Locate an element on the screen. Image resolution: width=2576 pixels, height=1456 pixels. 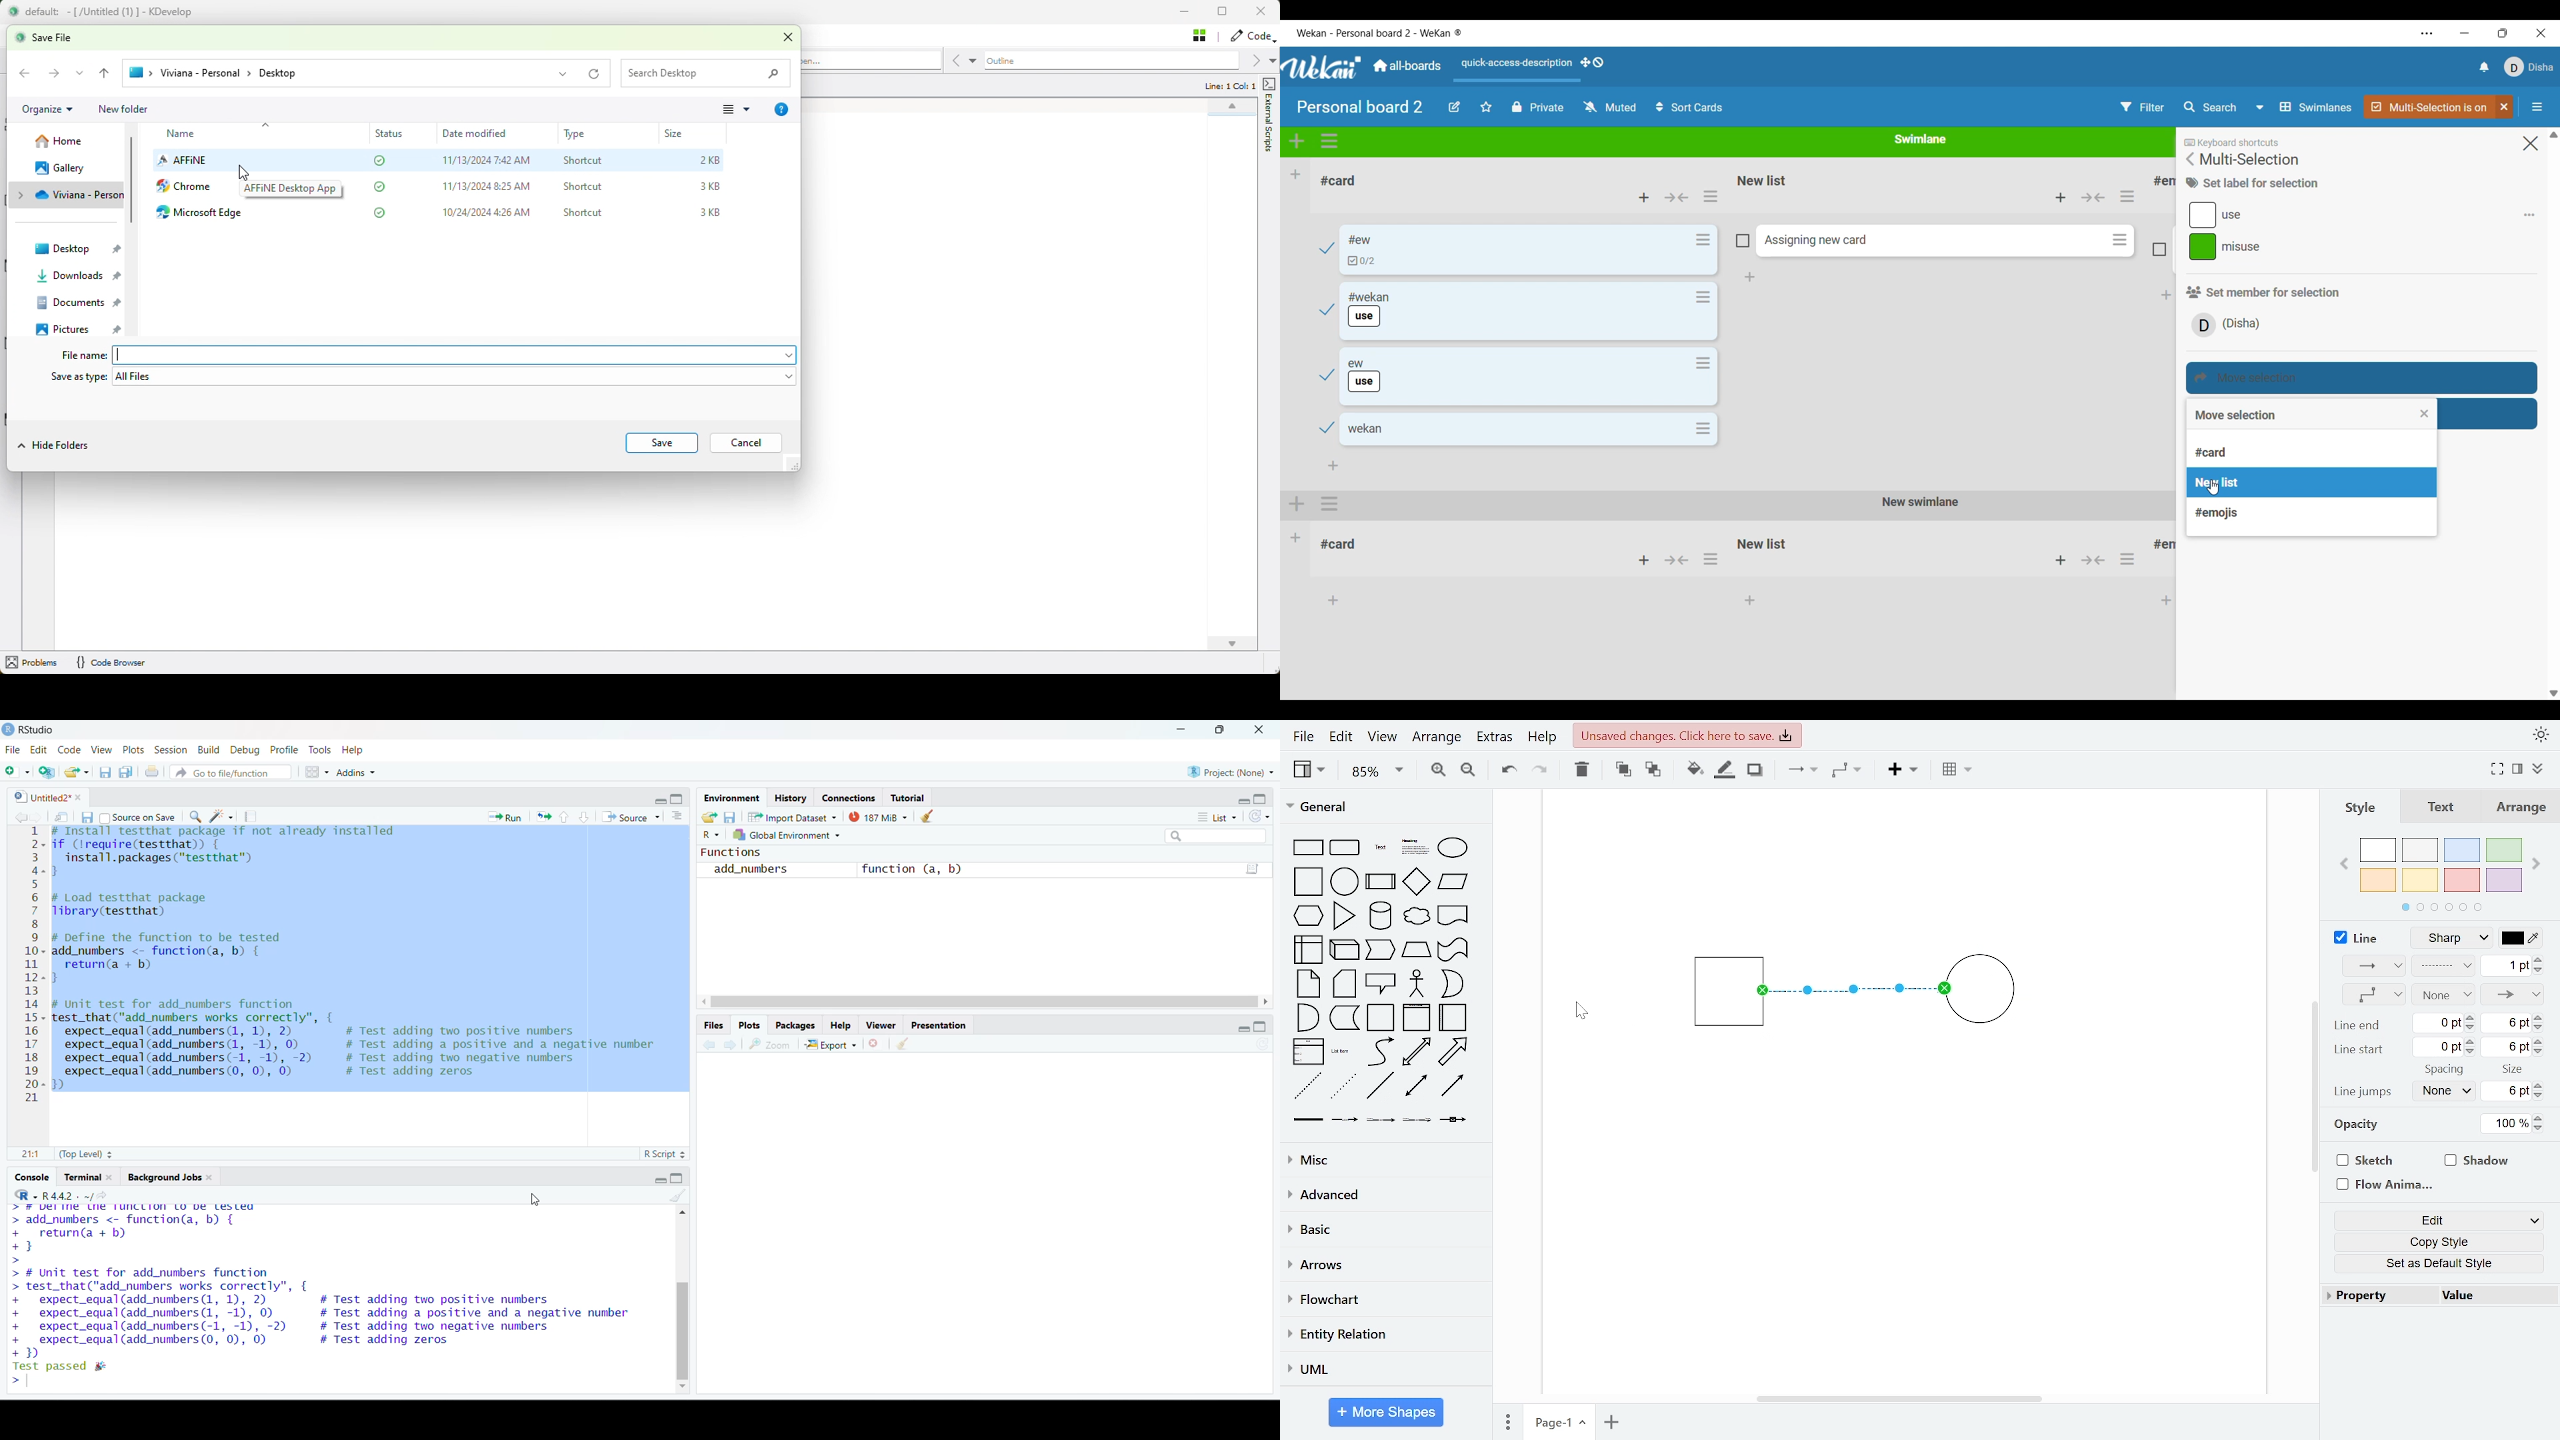
name is located at coordinates (188, 135).